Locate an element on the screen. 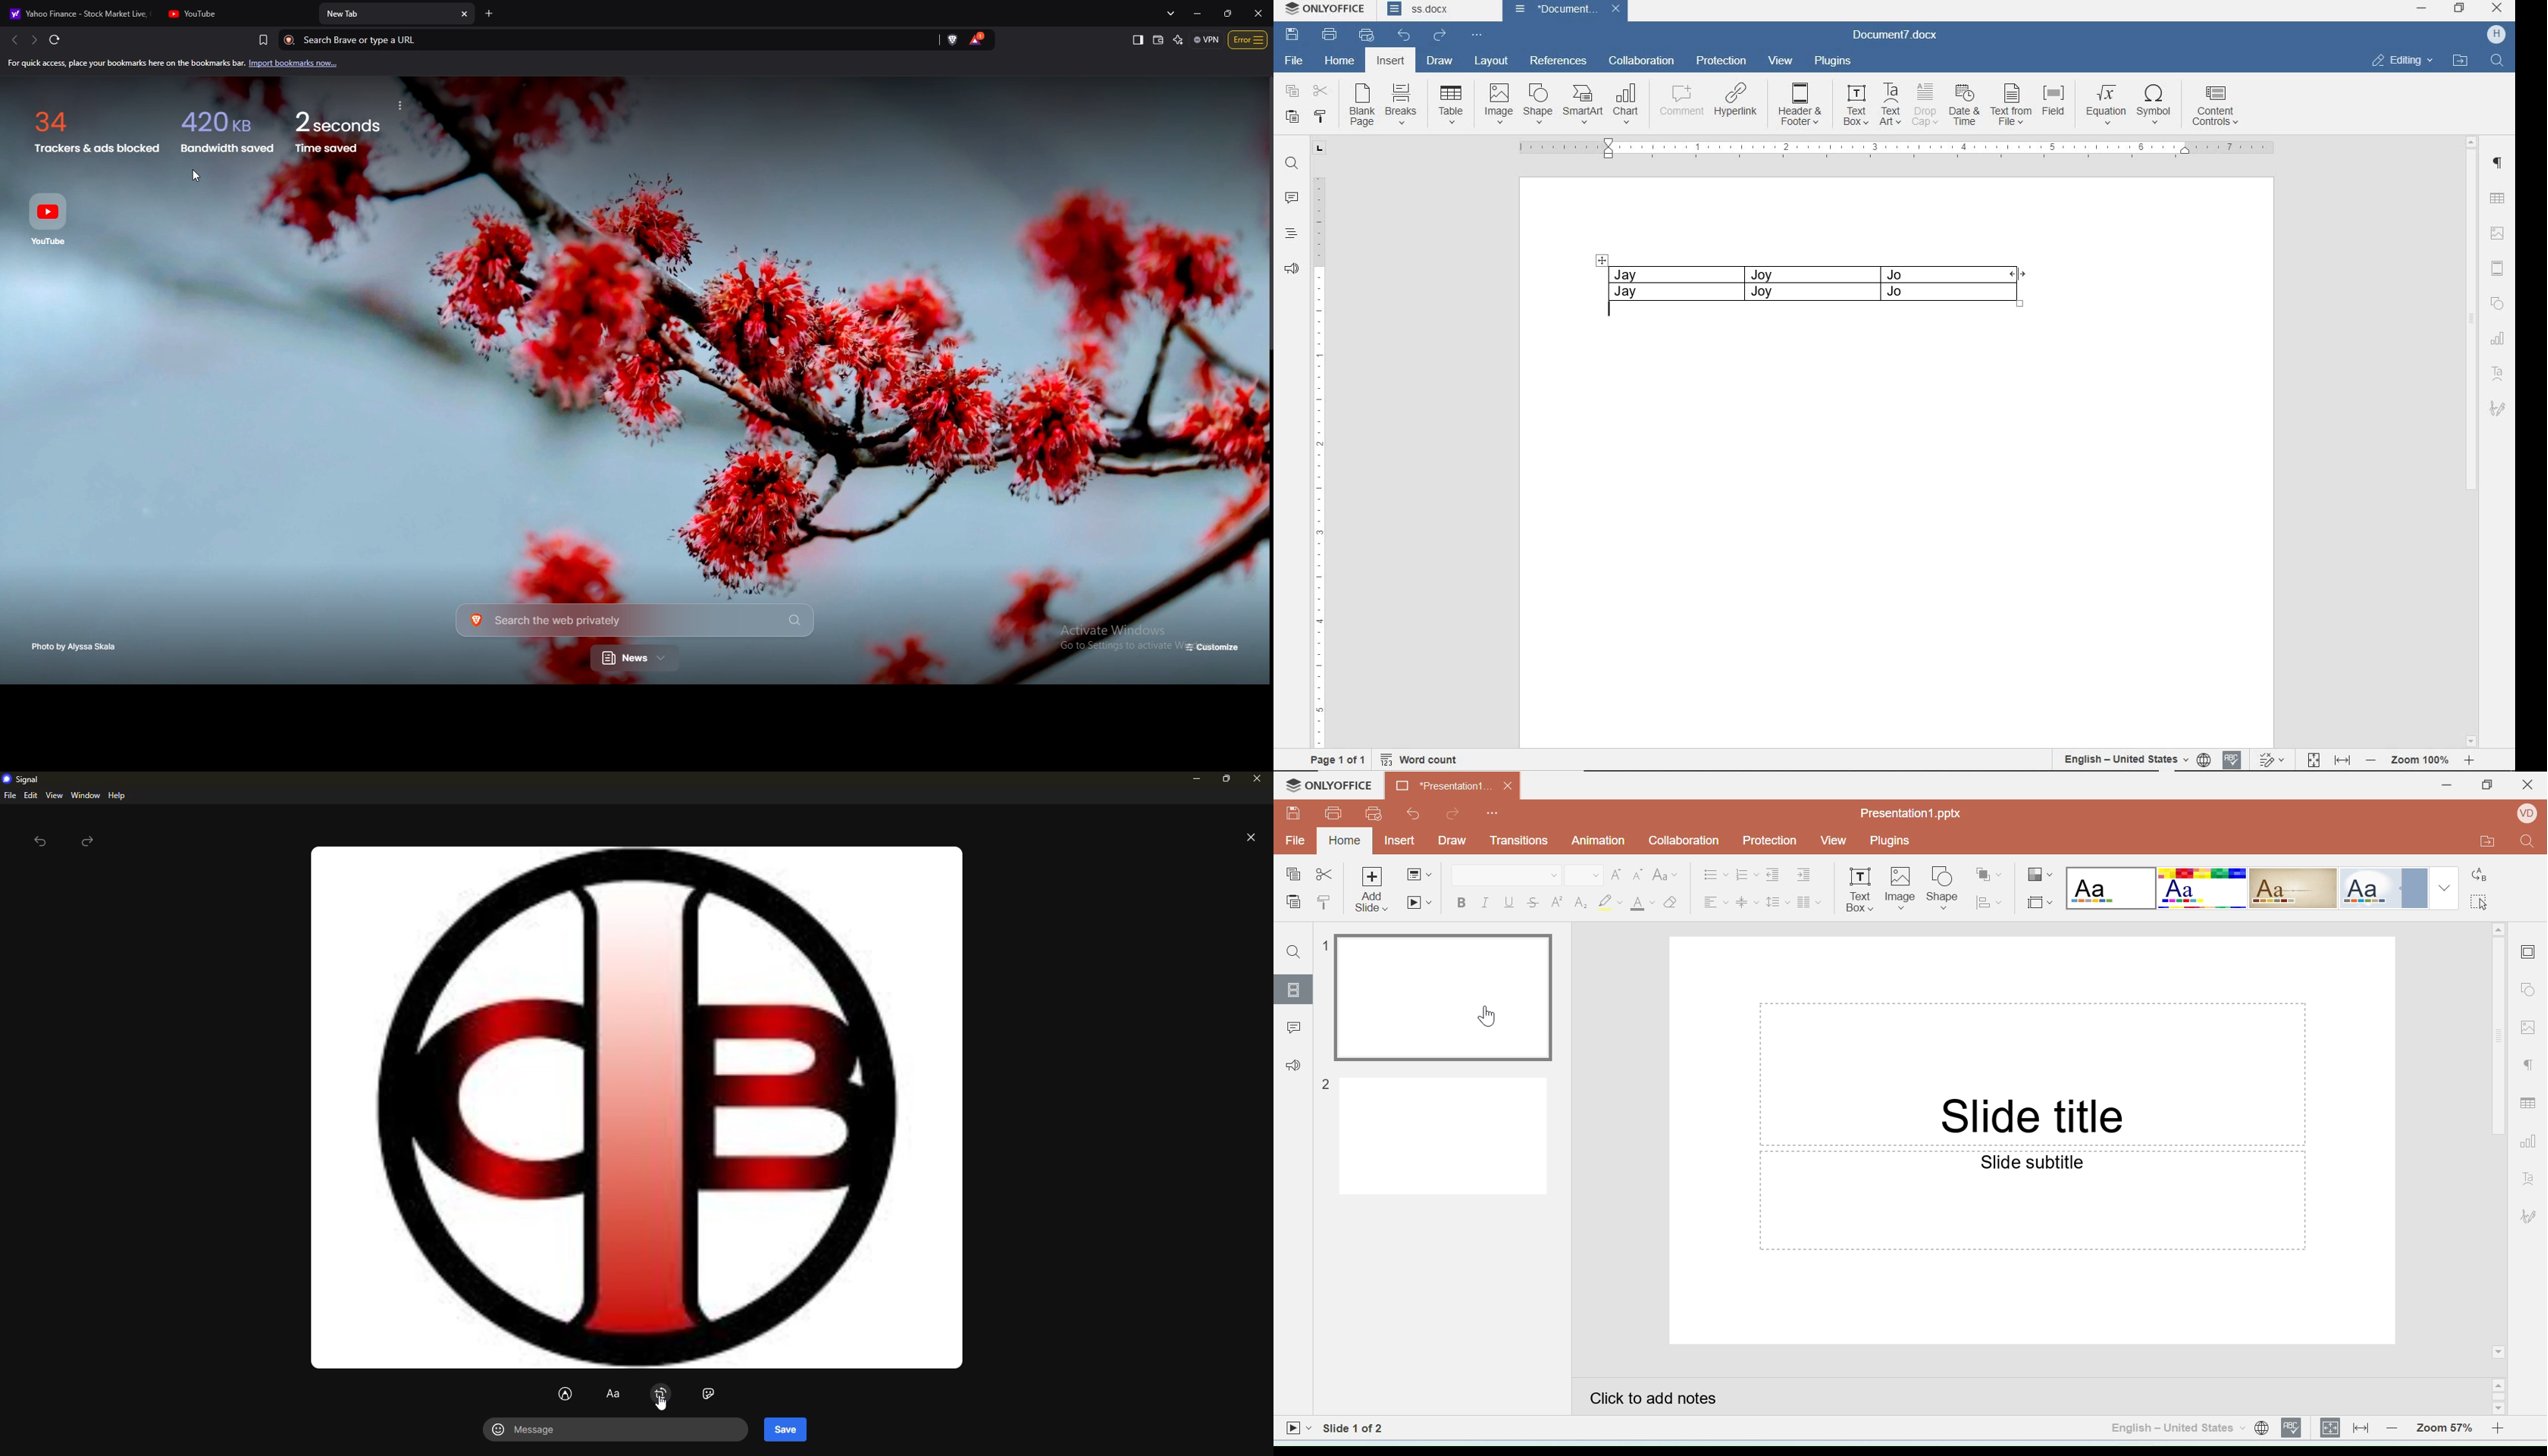  Blank is located at coordinates (2111, 888).